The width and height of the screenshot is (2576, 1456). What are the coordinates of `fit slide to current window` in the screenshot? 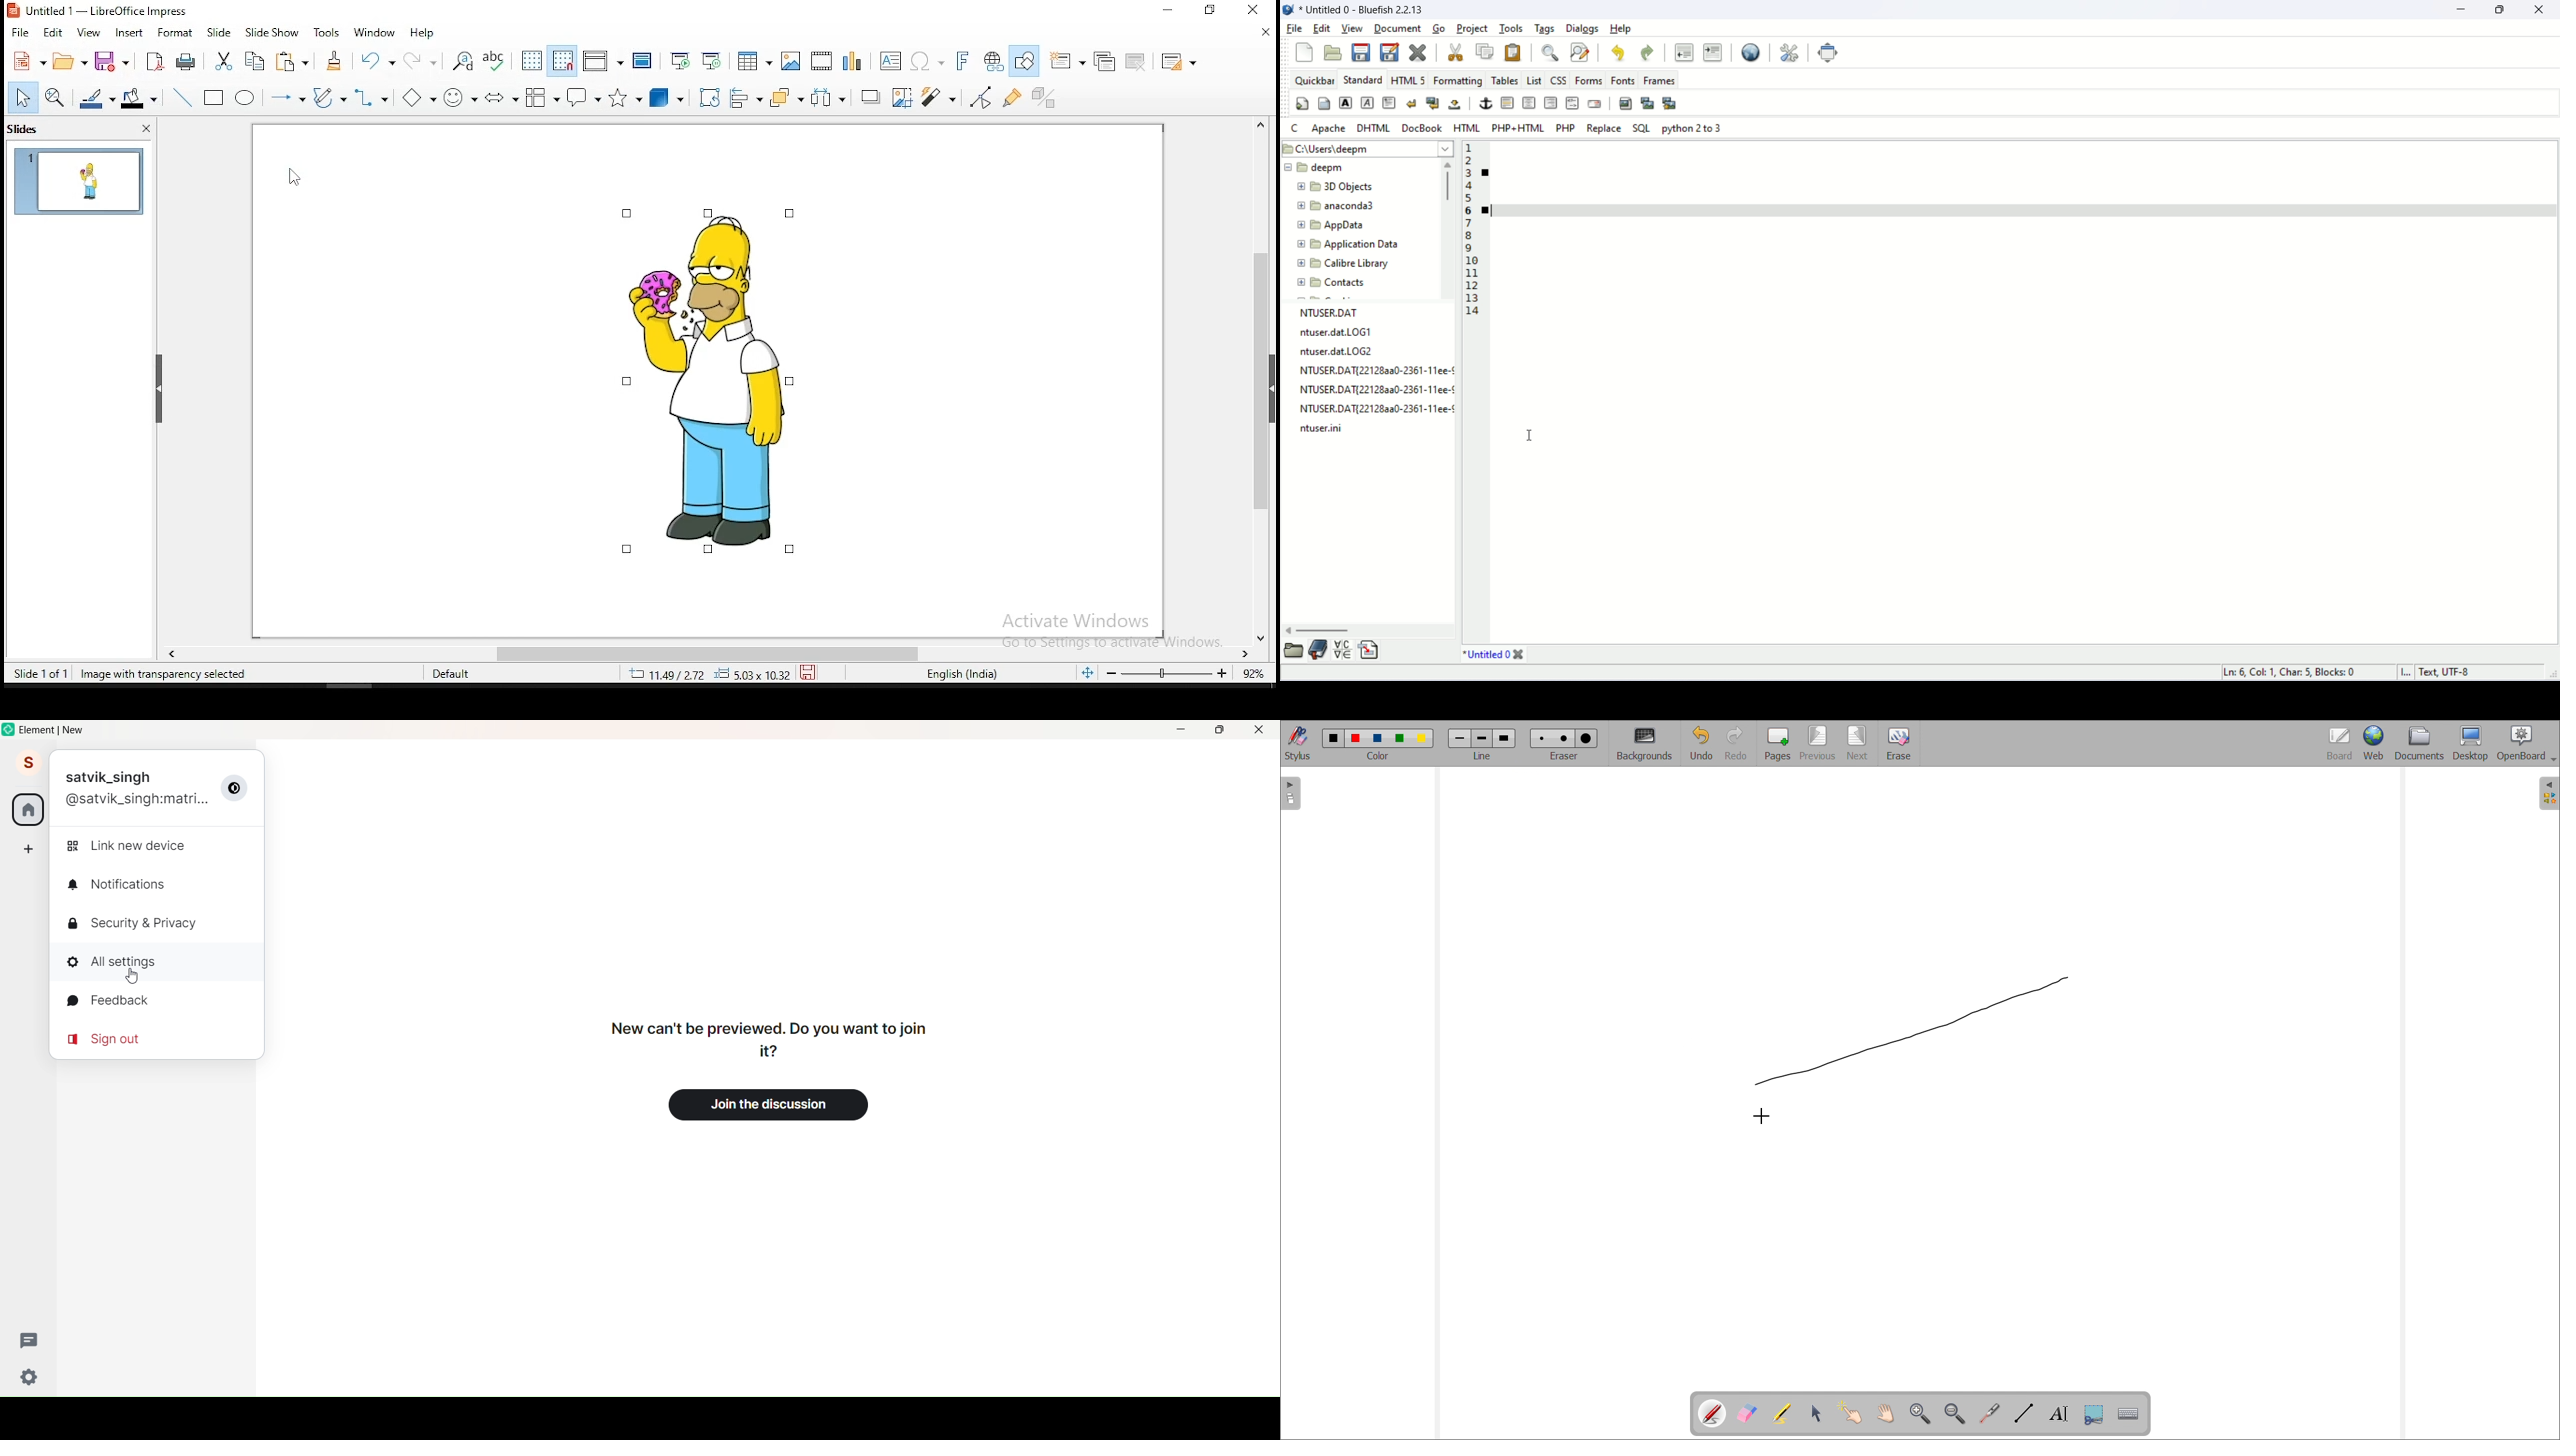 It's located at (1086, 673).